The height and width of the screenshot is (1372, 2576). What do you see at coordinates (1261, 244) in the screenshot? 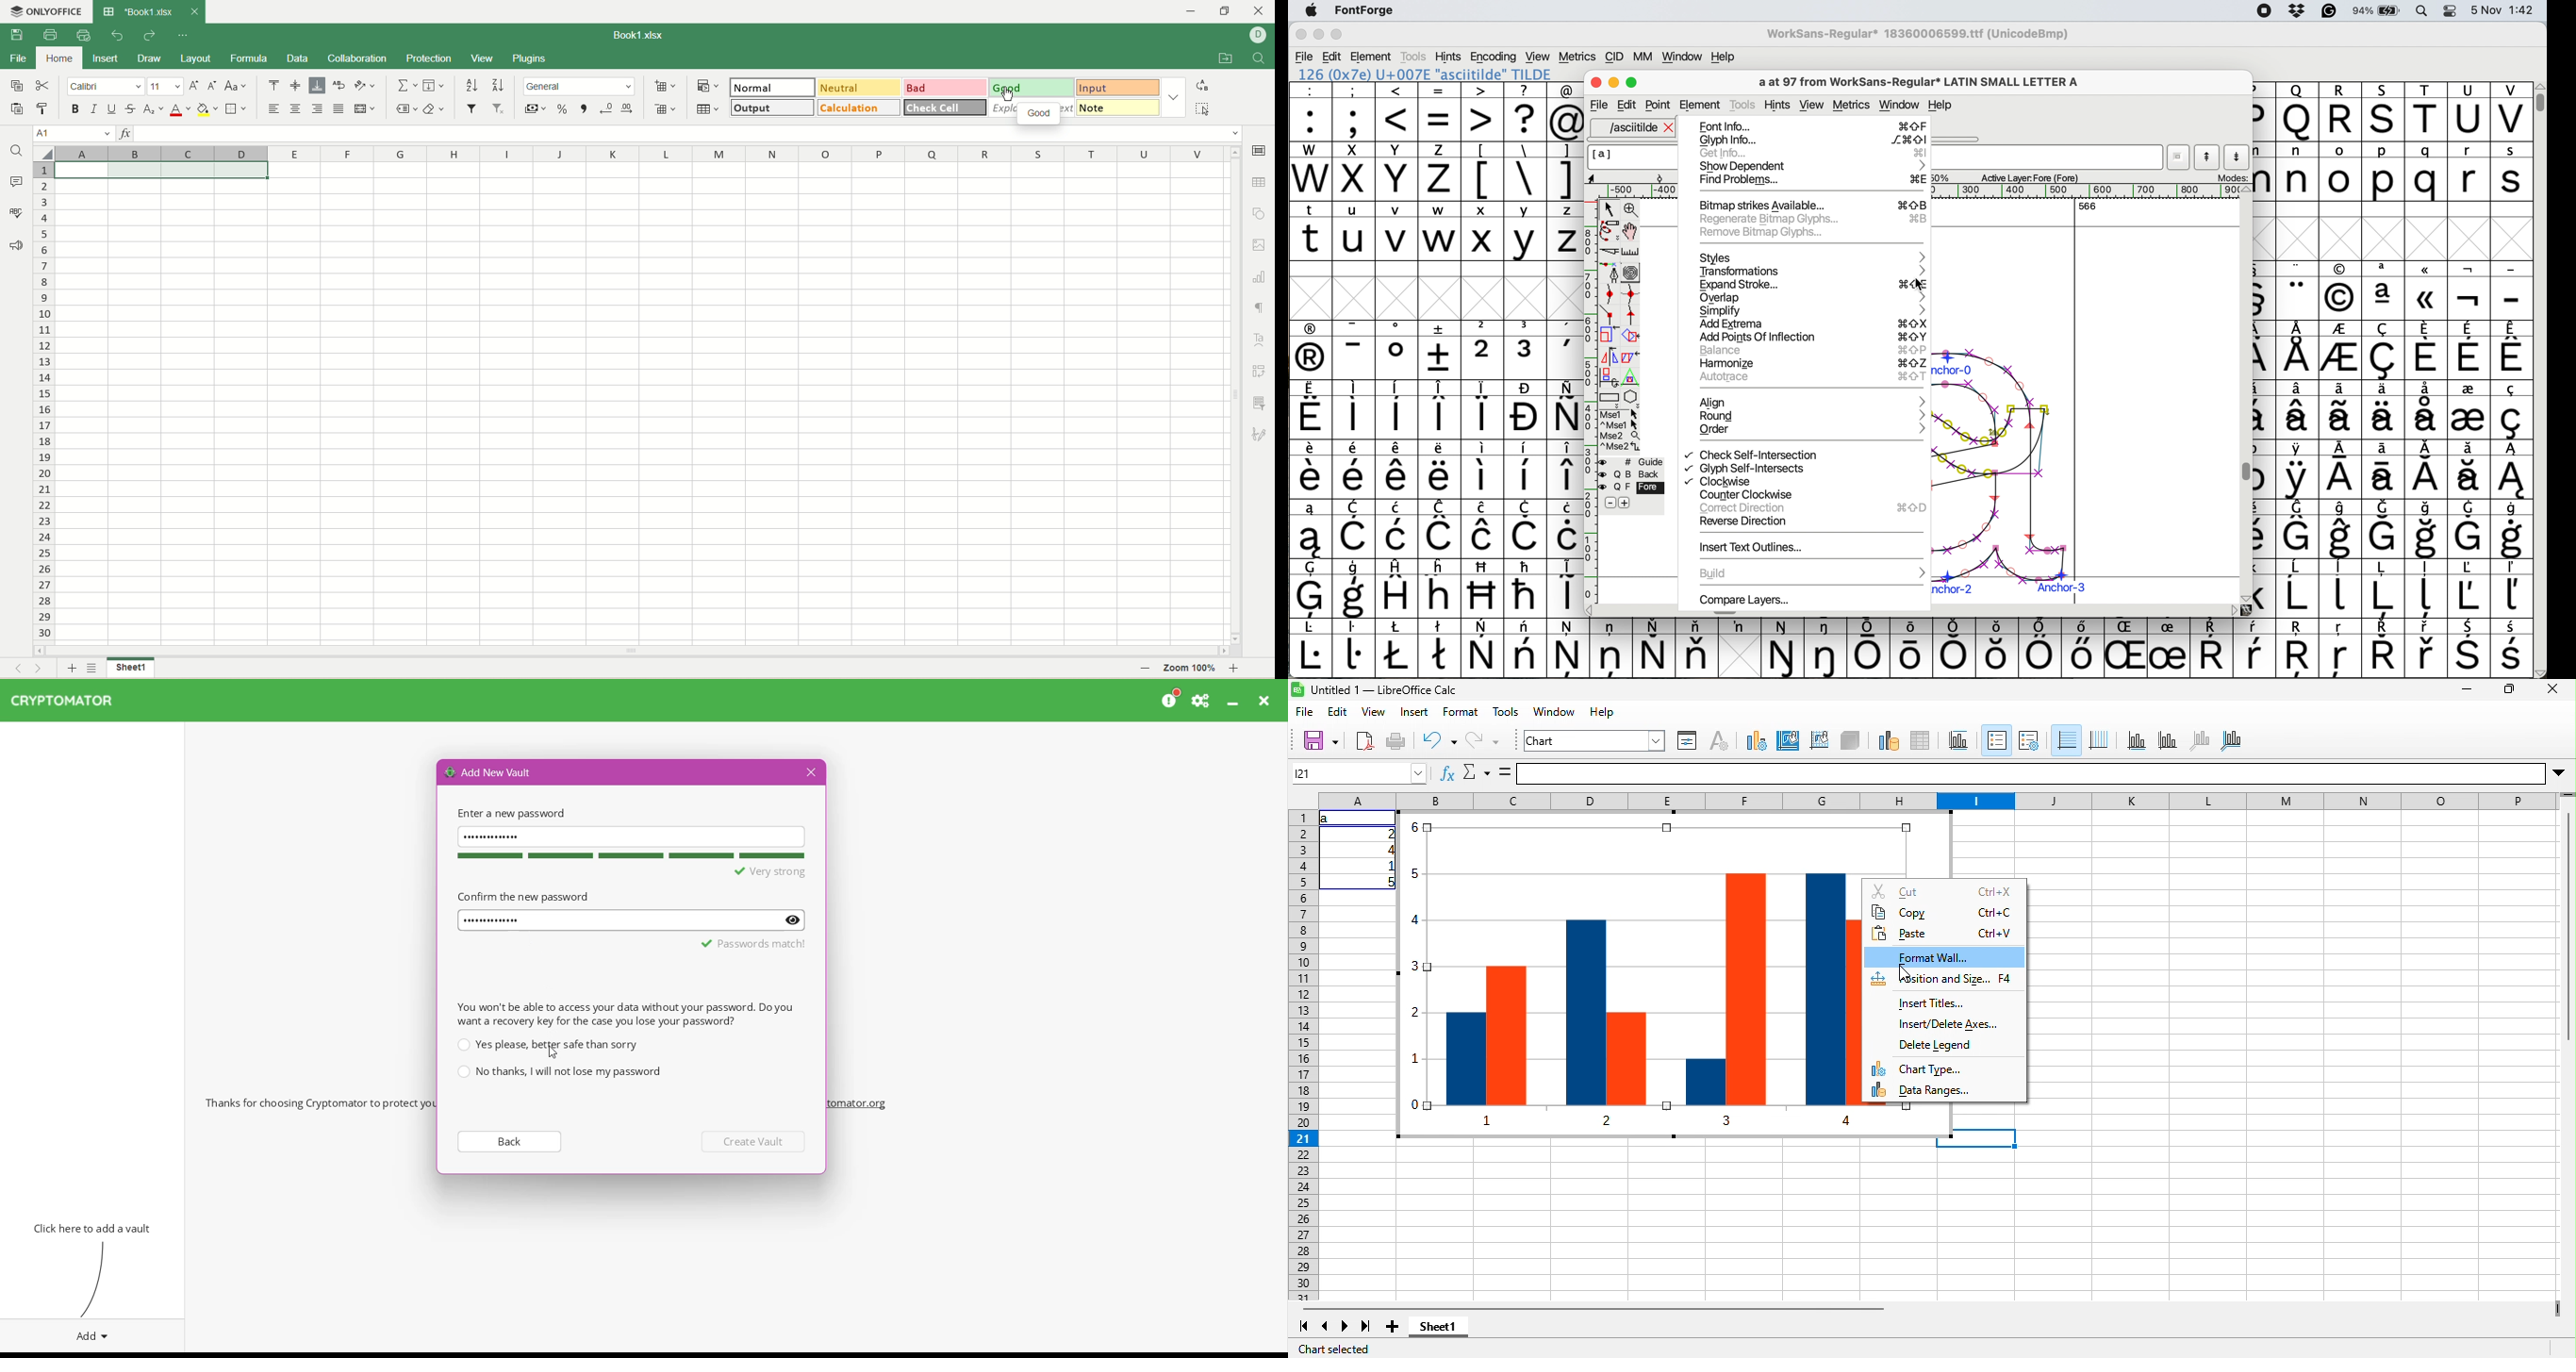
I see `image settings` at bounding box center [1261, 244].